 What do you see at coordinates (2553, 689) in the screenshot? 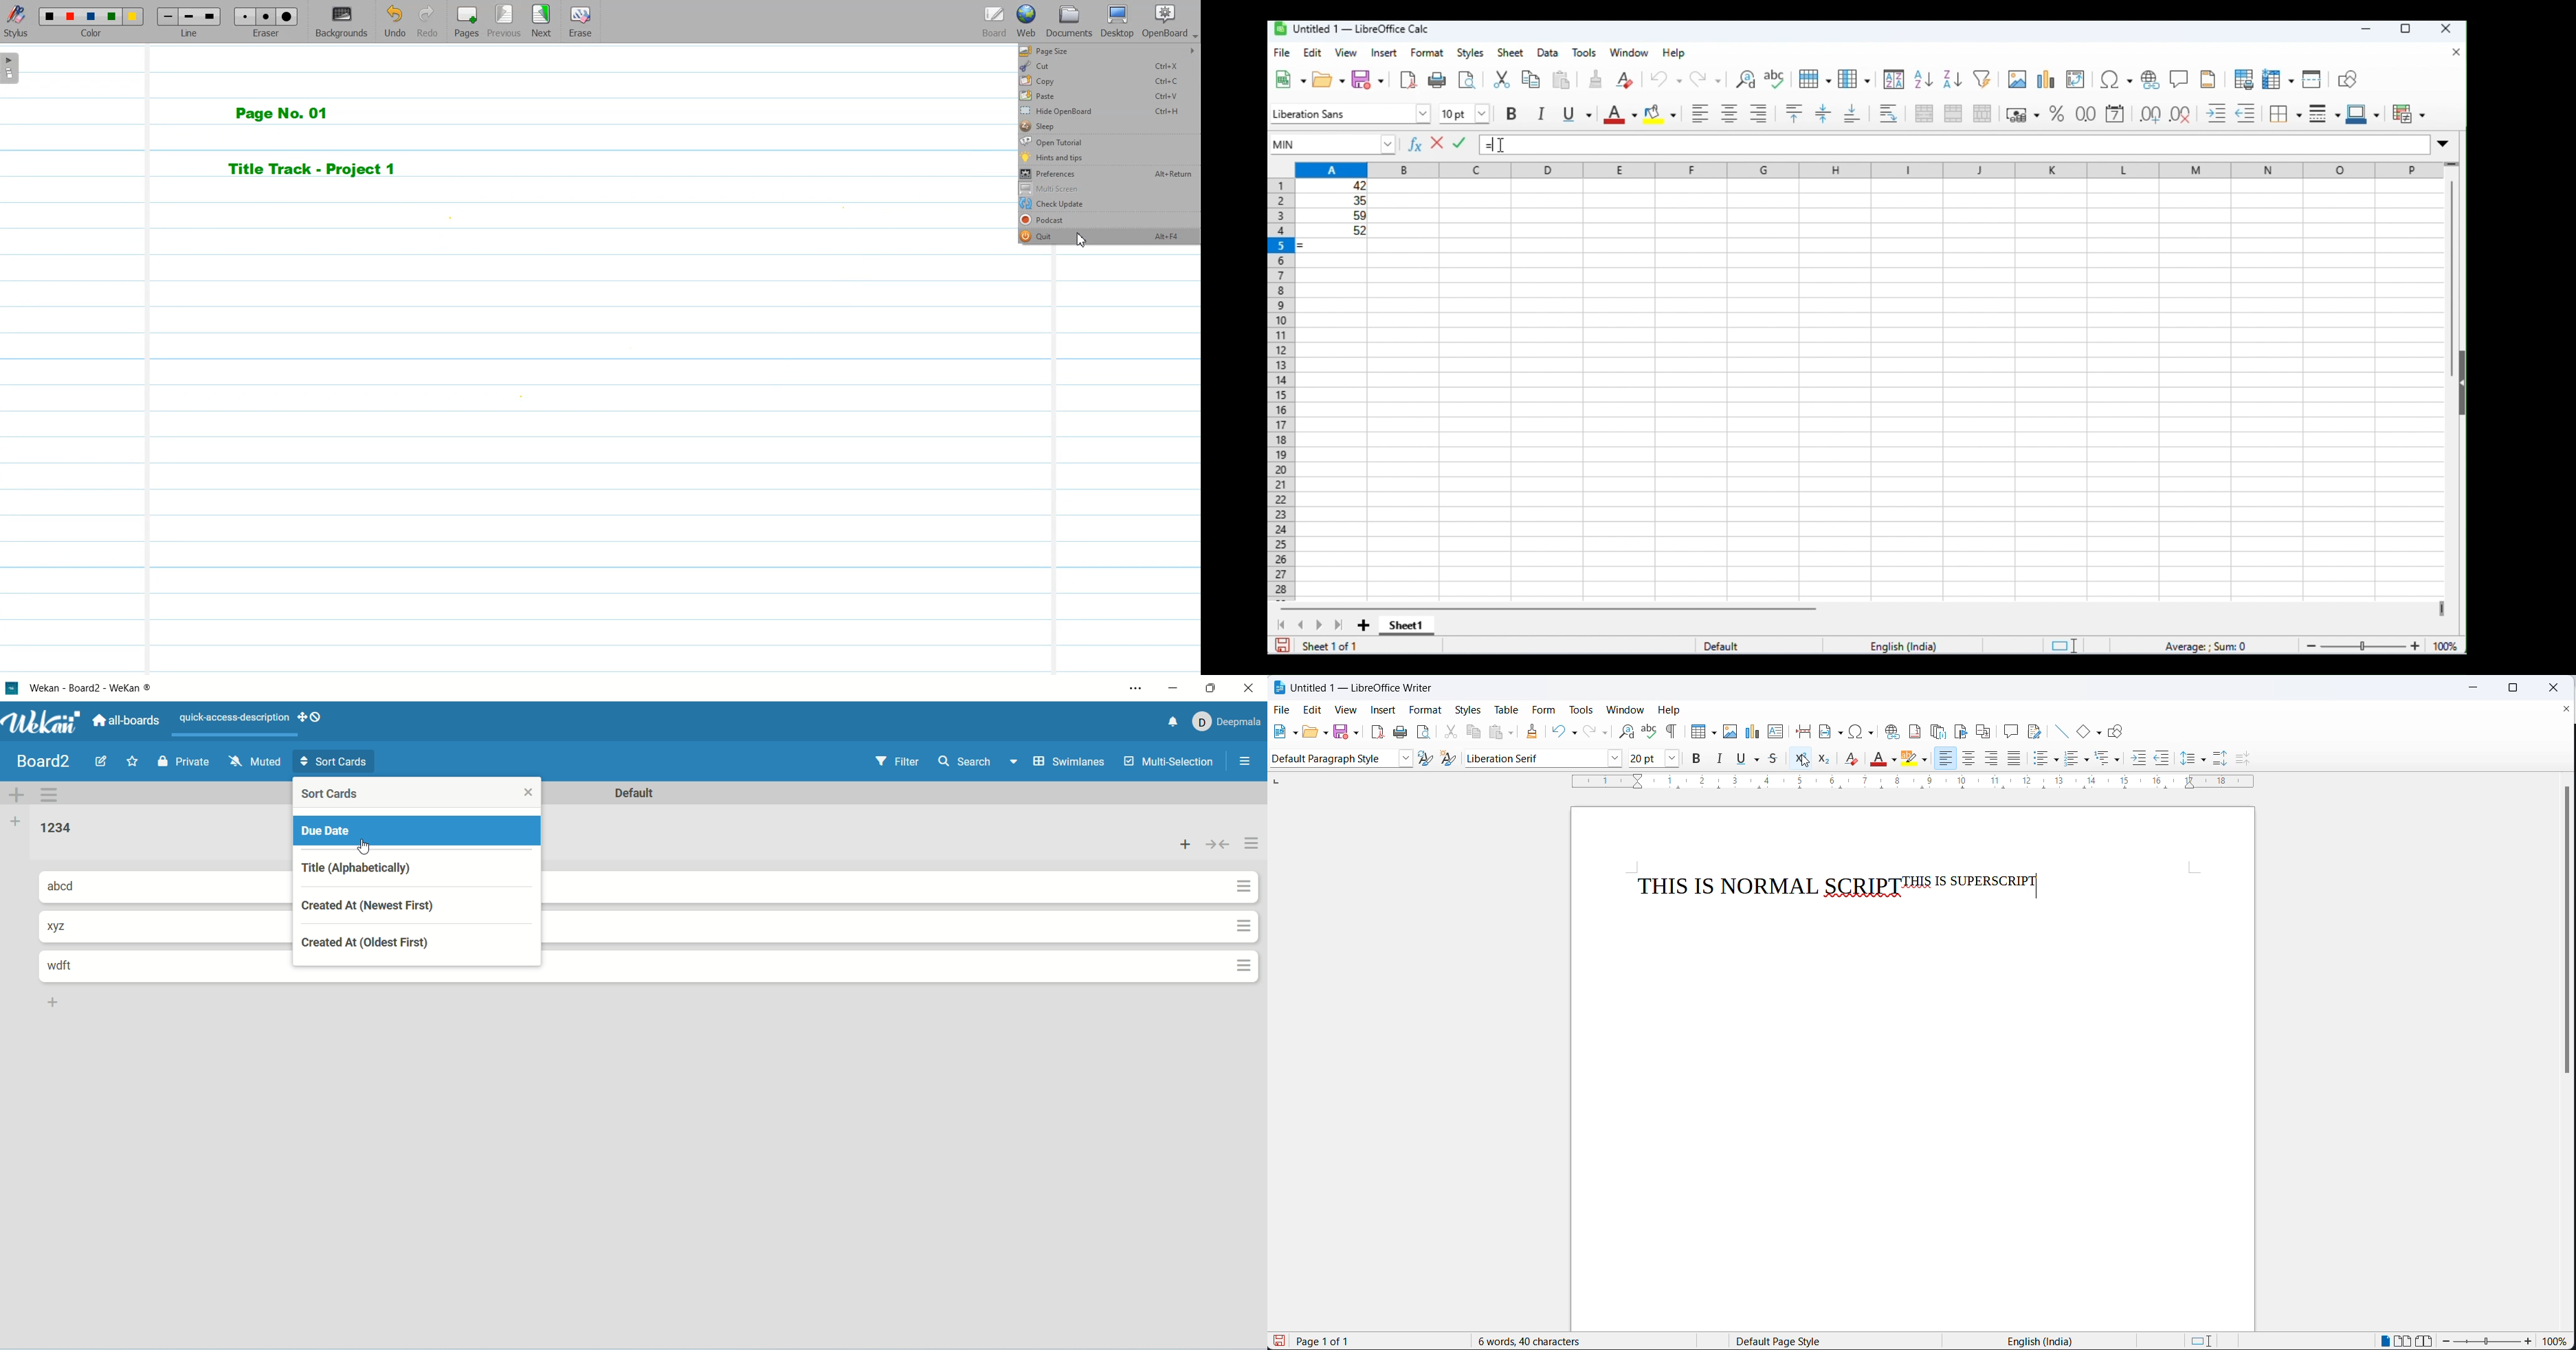
I see `close` at bounding box center [2553, 689].